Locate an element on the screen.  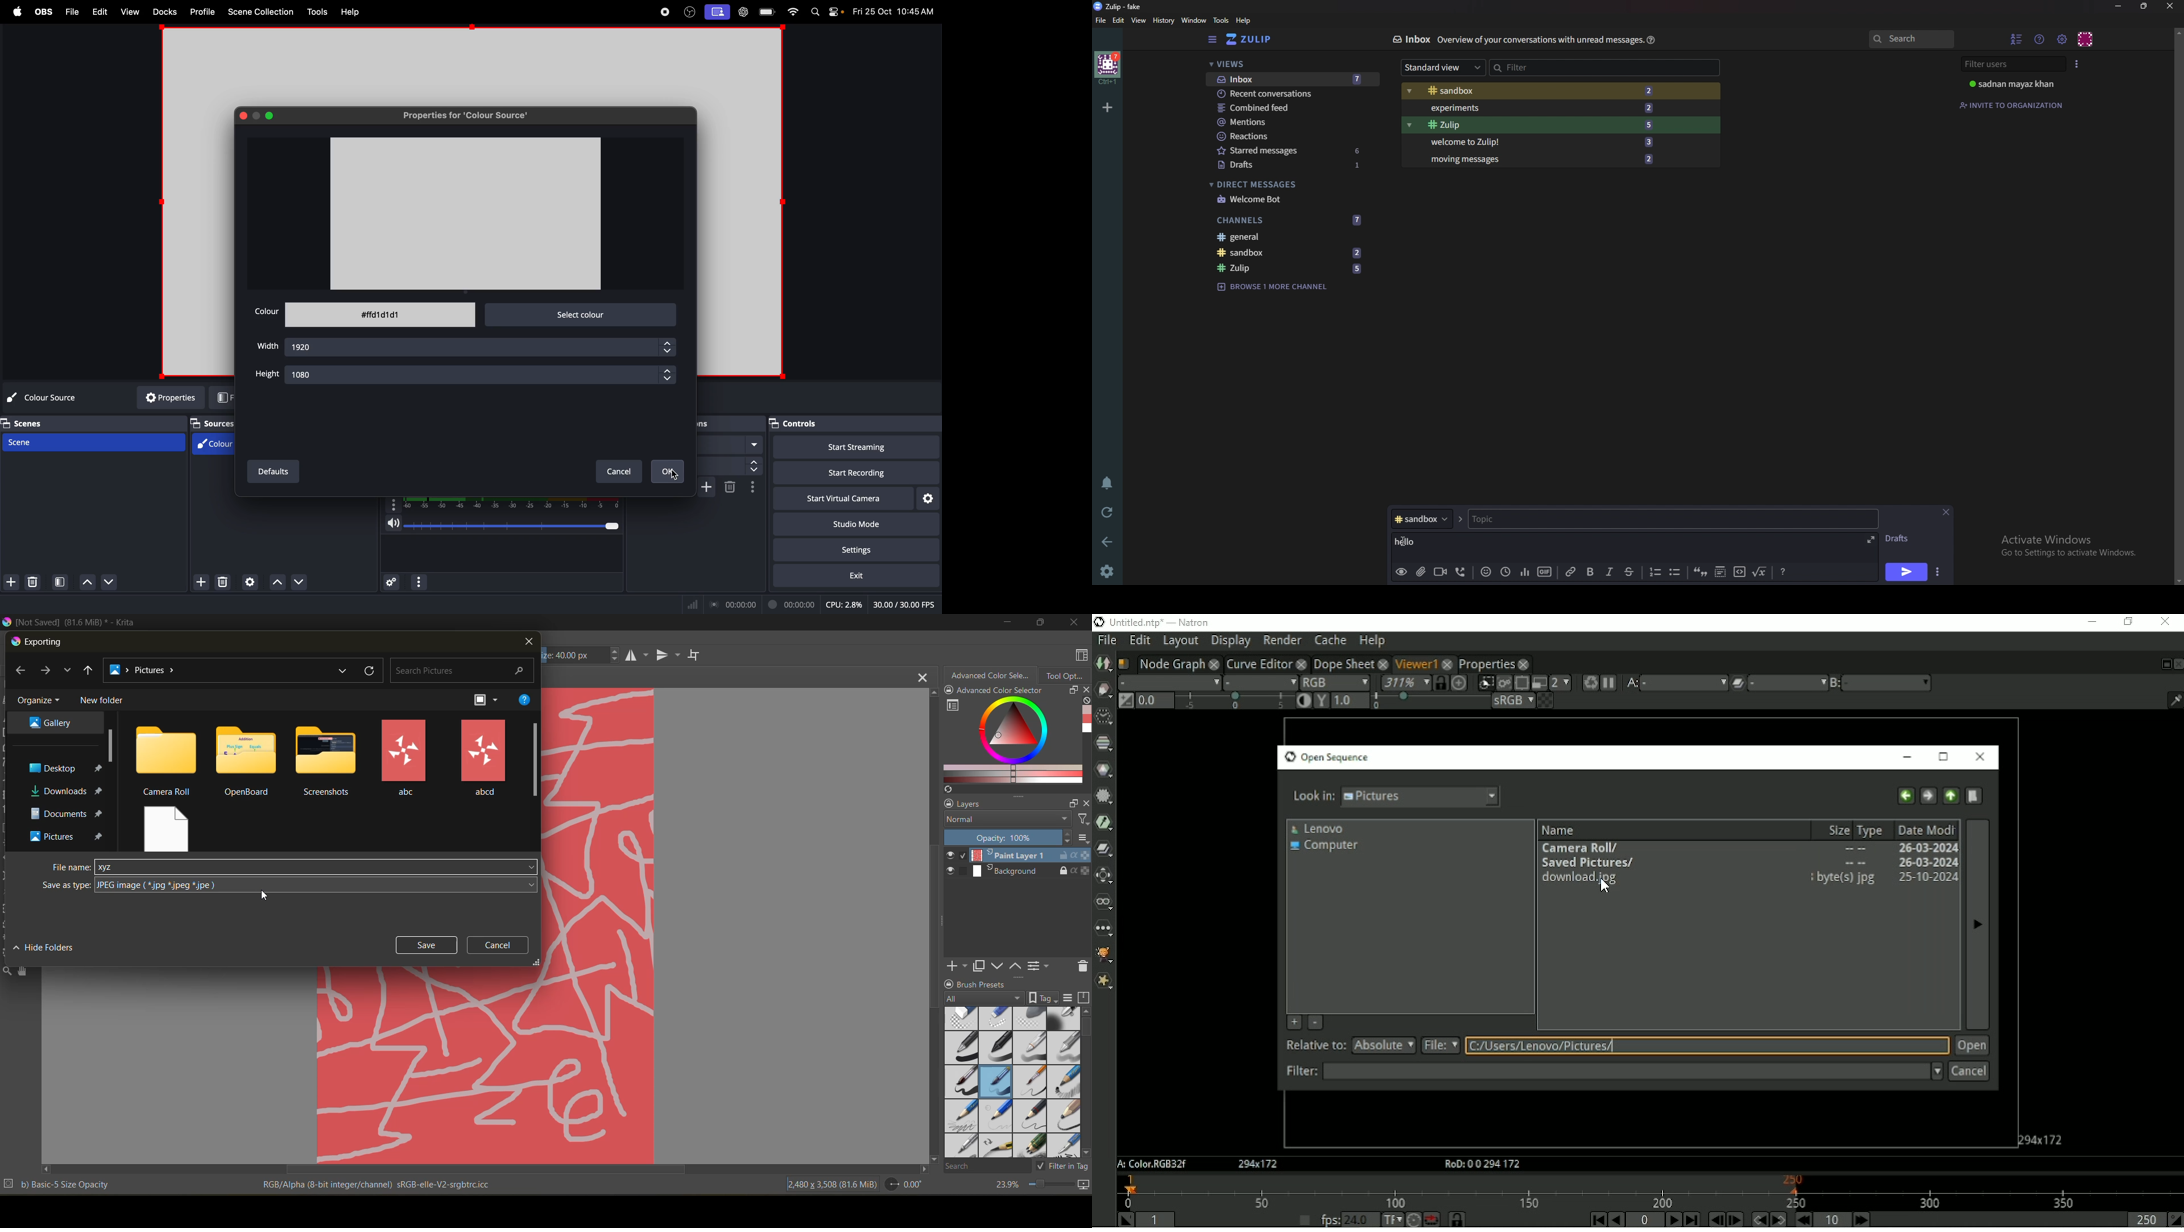
minimize is located at coordinates (256, 115).